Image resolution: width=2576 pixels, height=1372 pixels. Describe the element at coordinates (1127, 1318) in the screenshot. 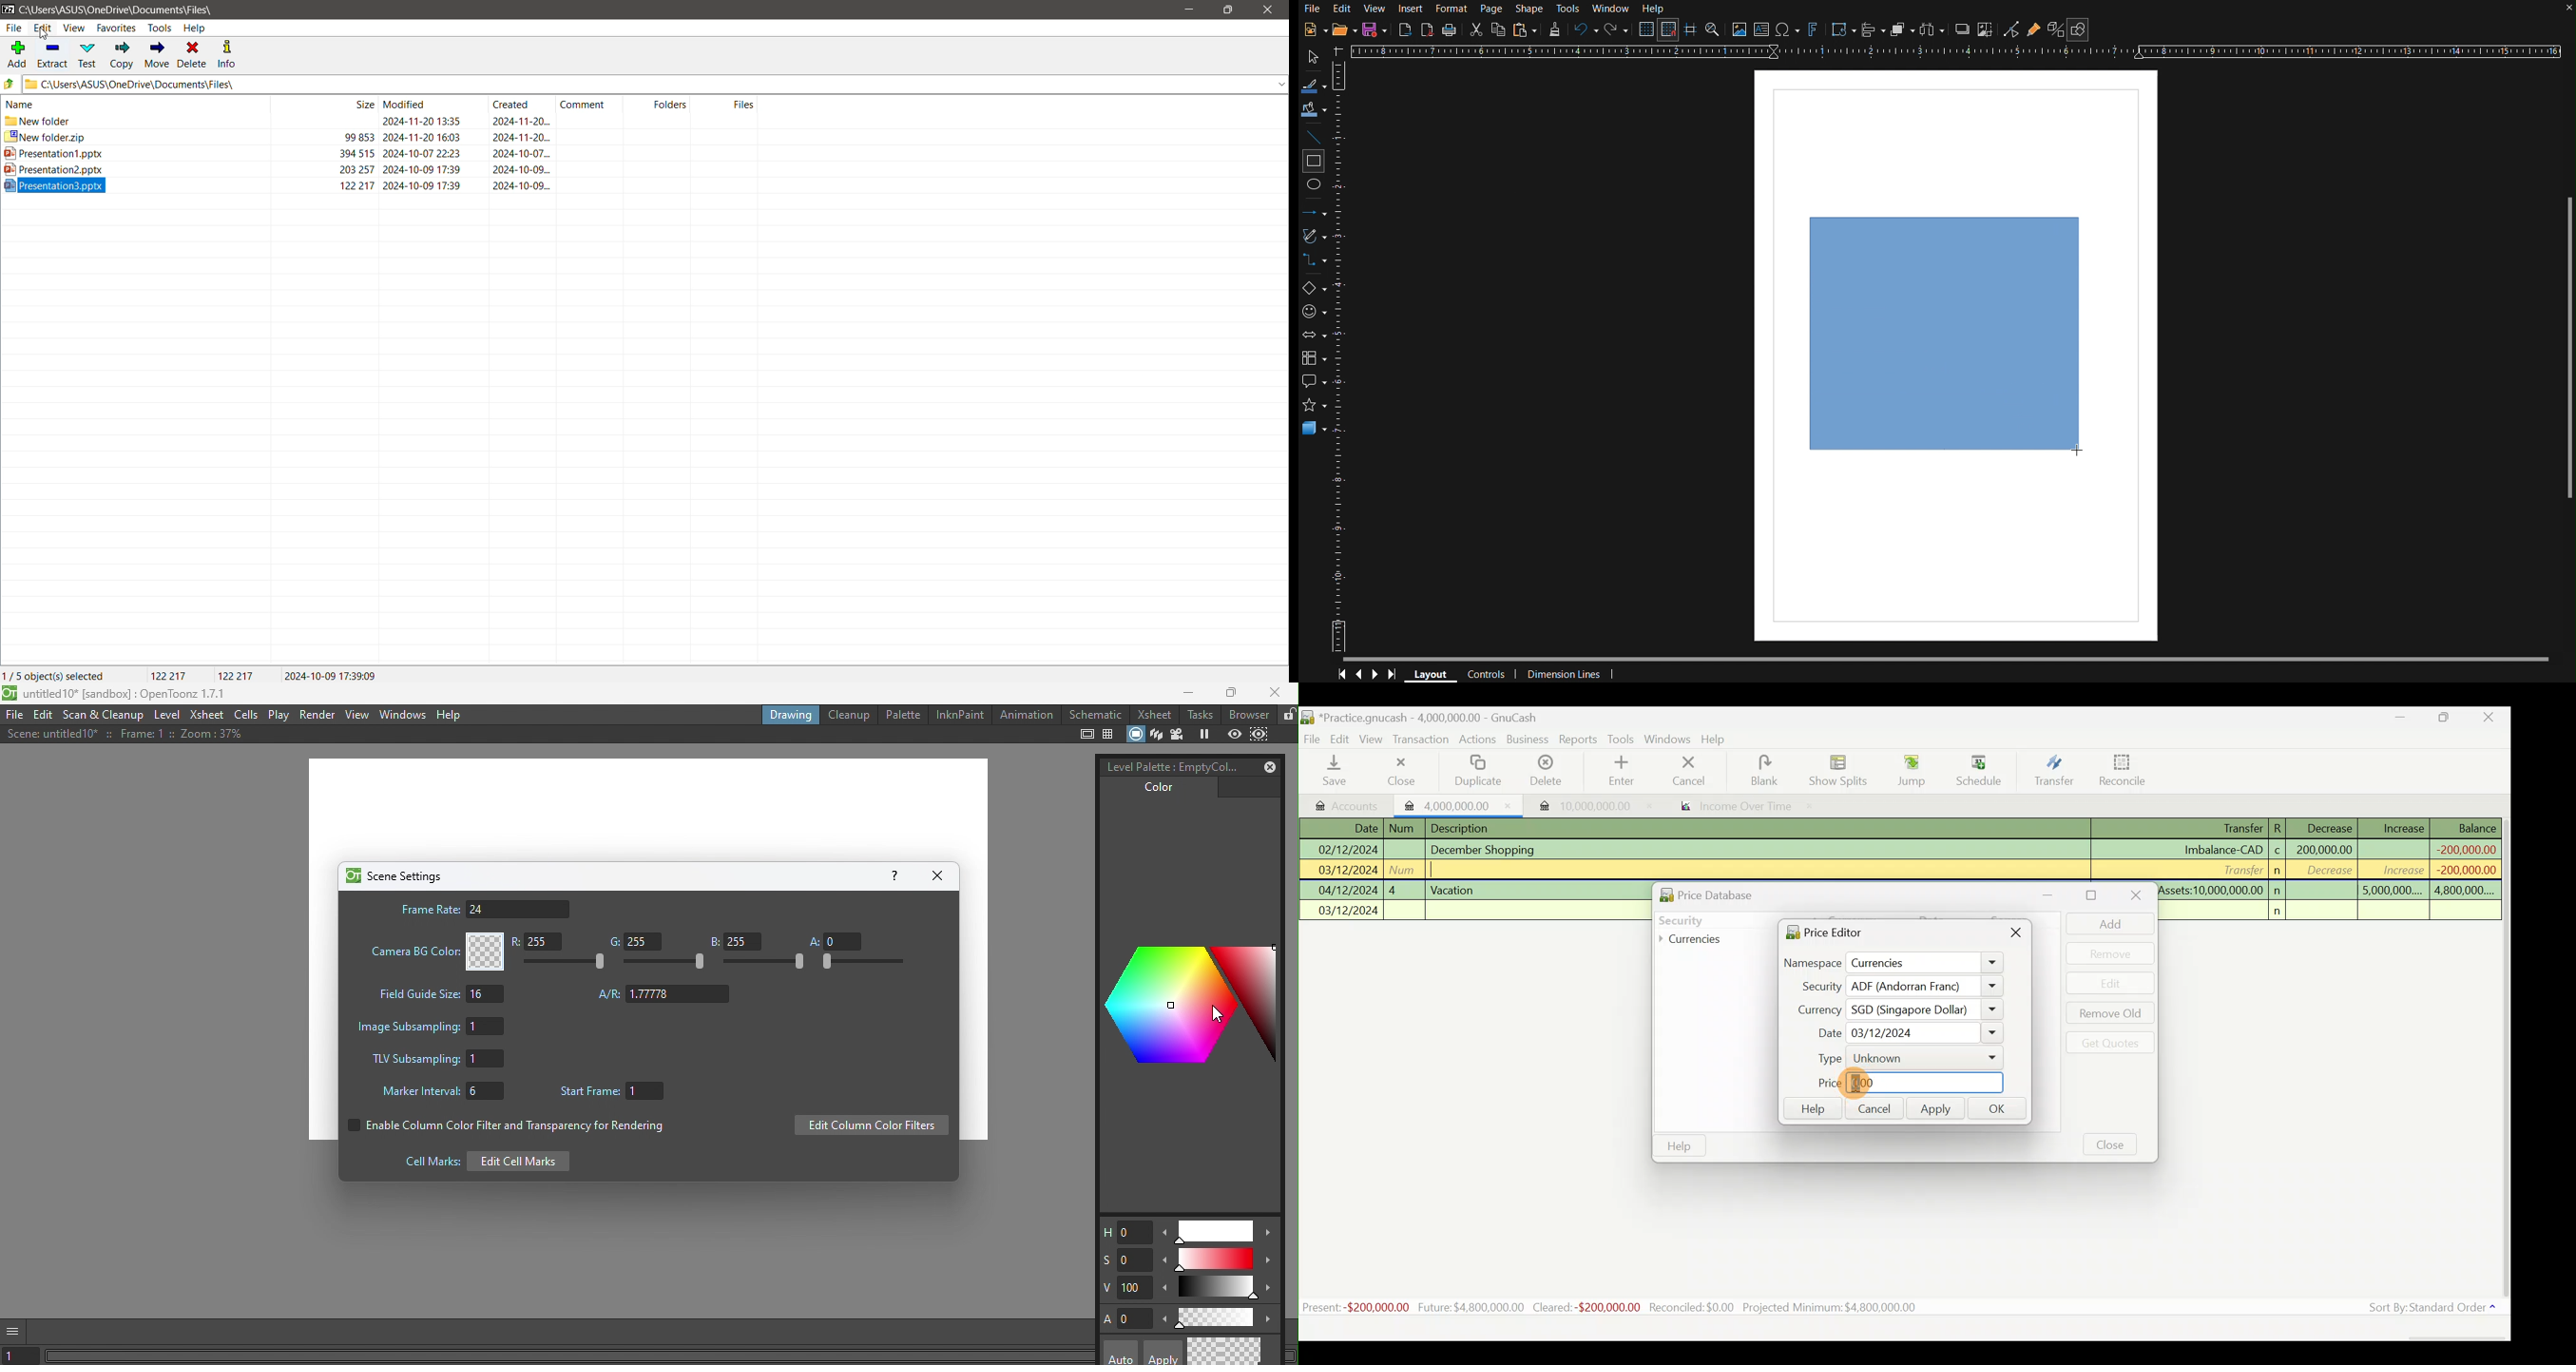

I see `A` at that location.